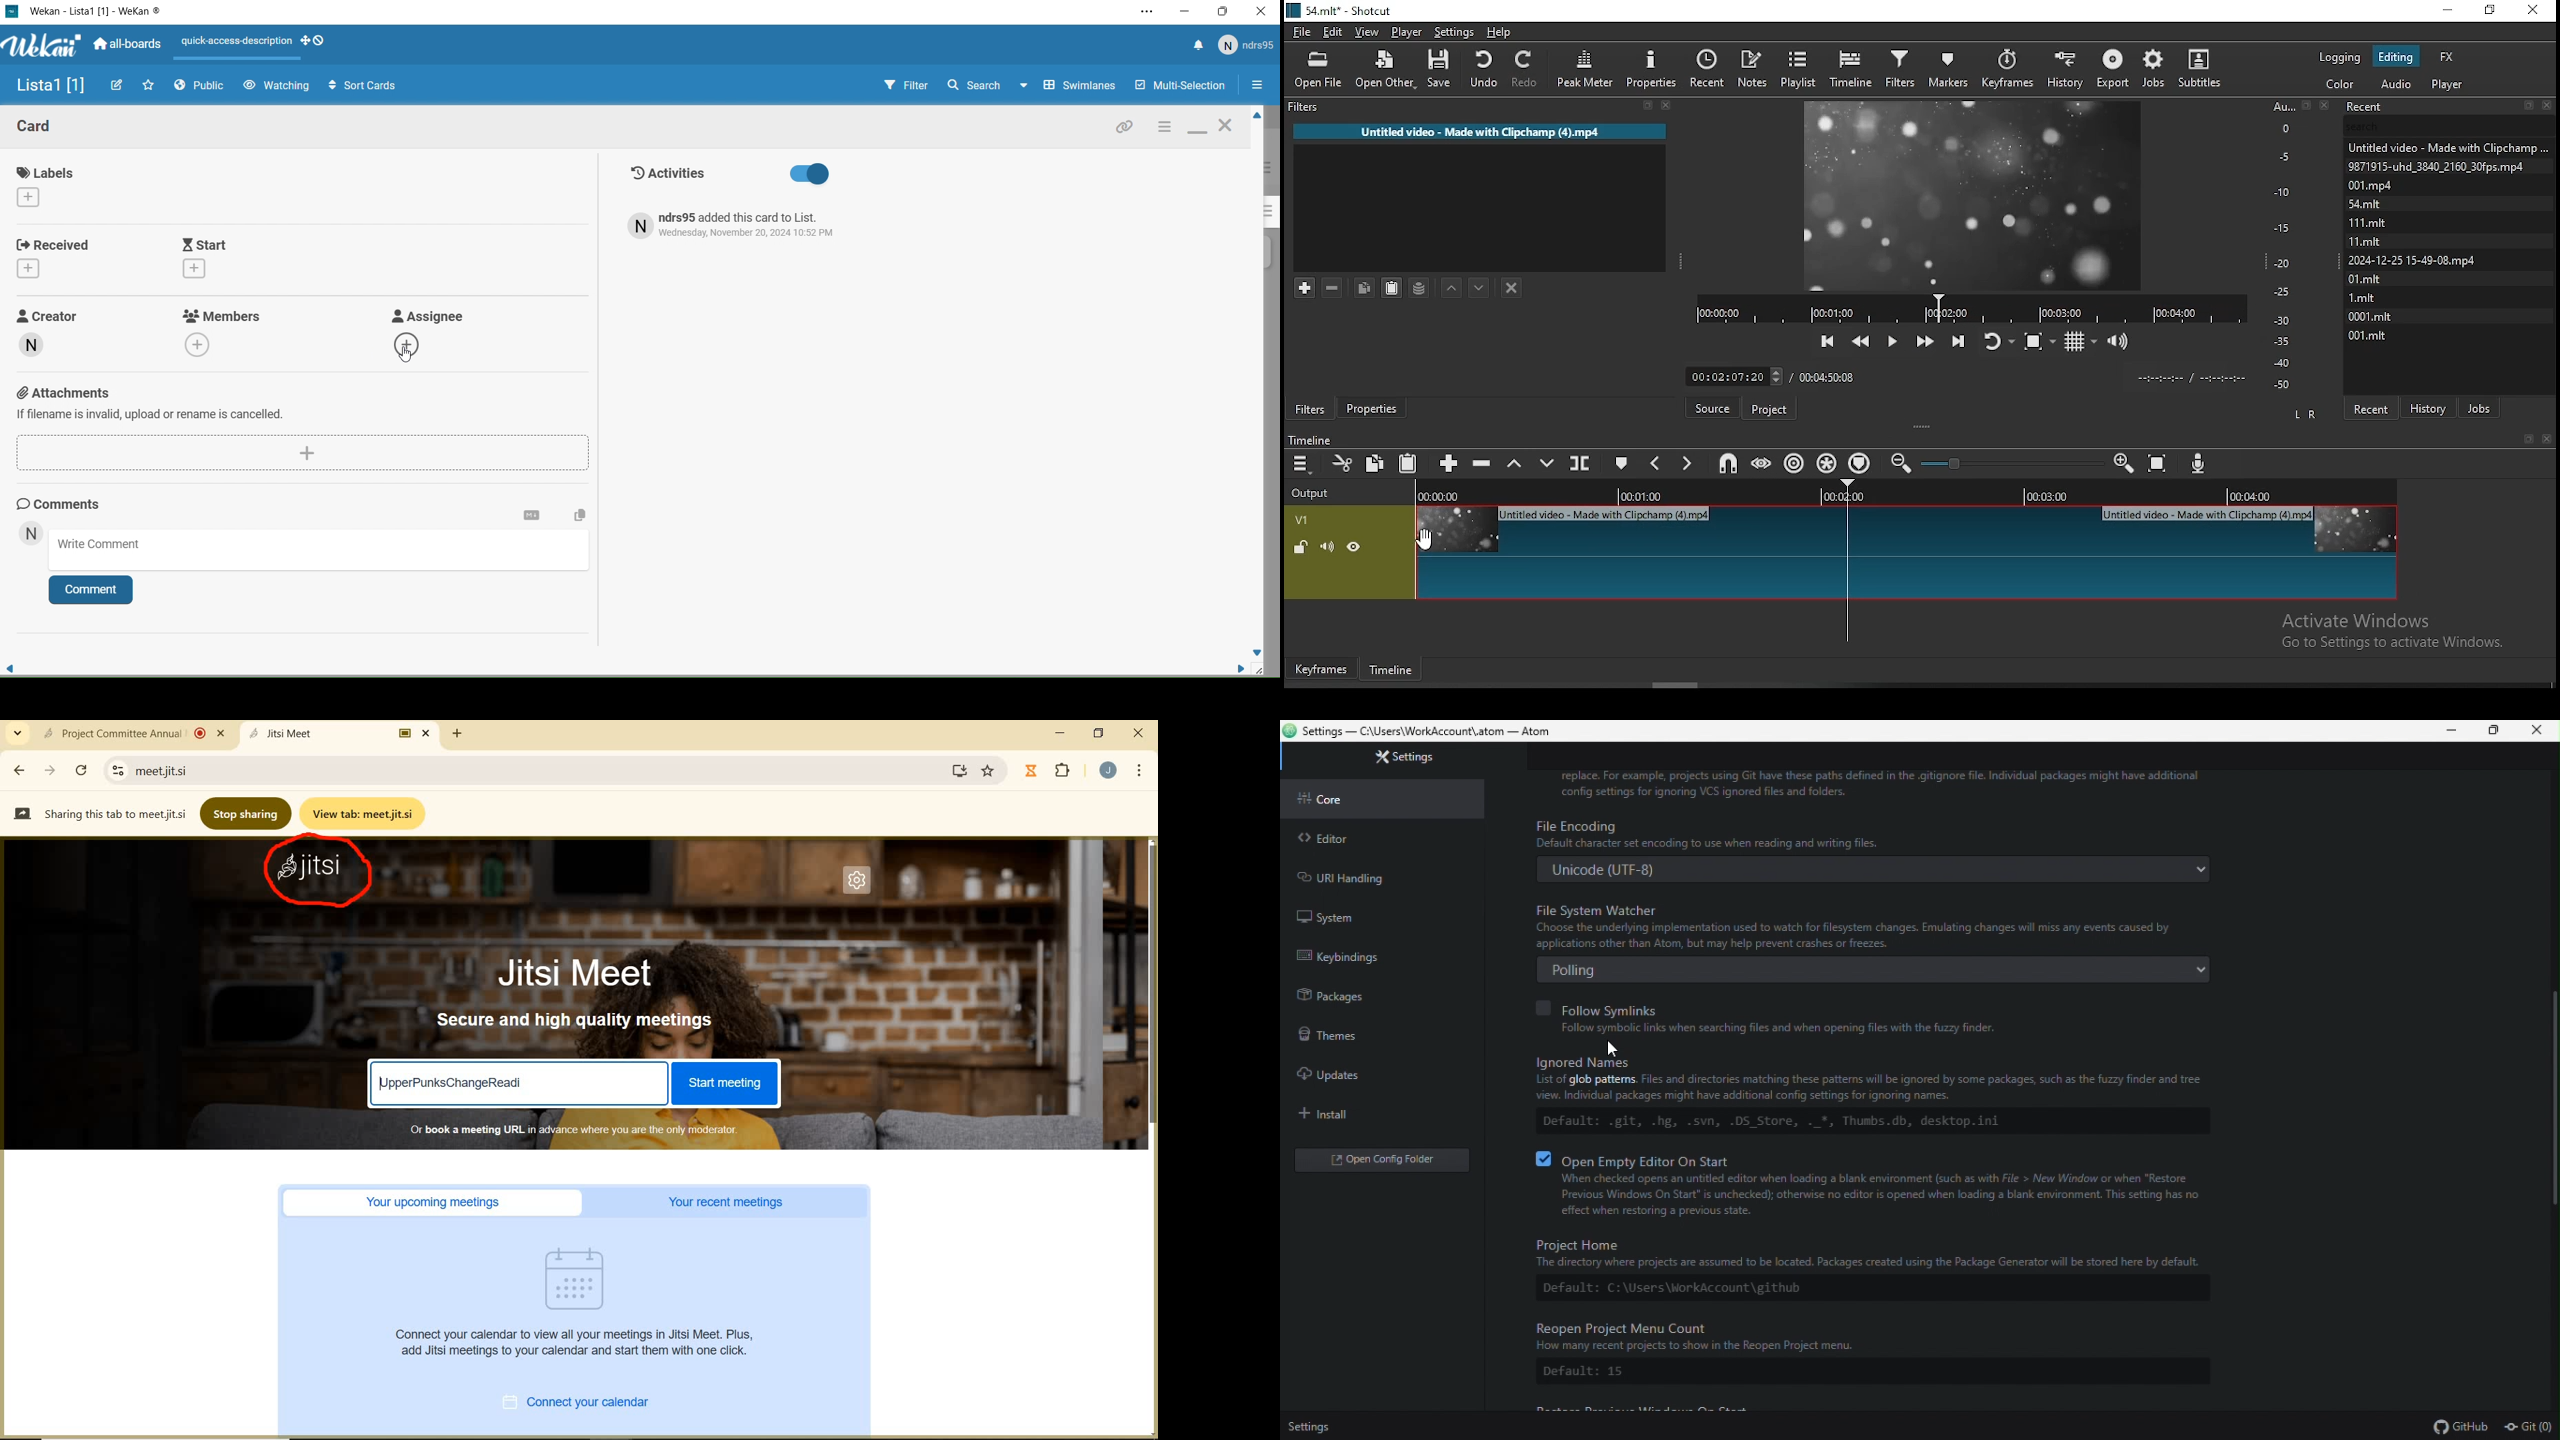 The width and height of the screenshot is (2576, 1456). I want to click on Scroll bar, so click(2547, 1098).